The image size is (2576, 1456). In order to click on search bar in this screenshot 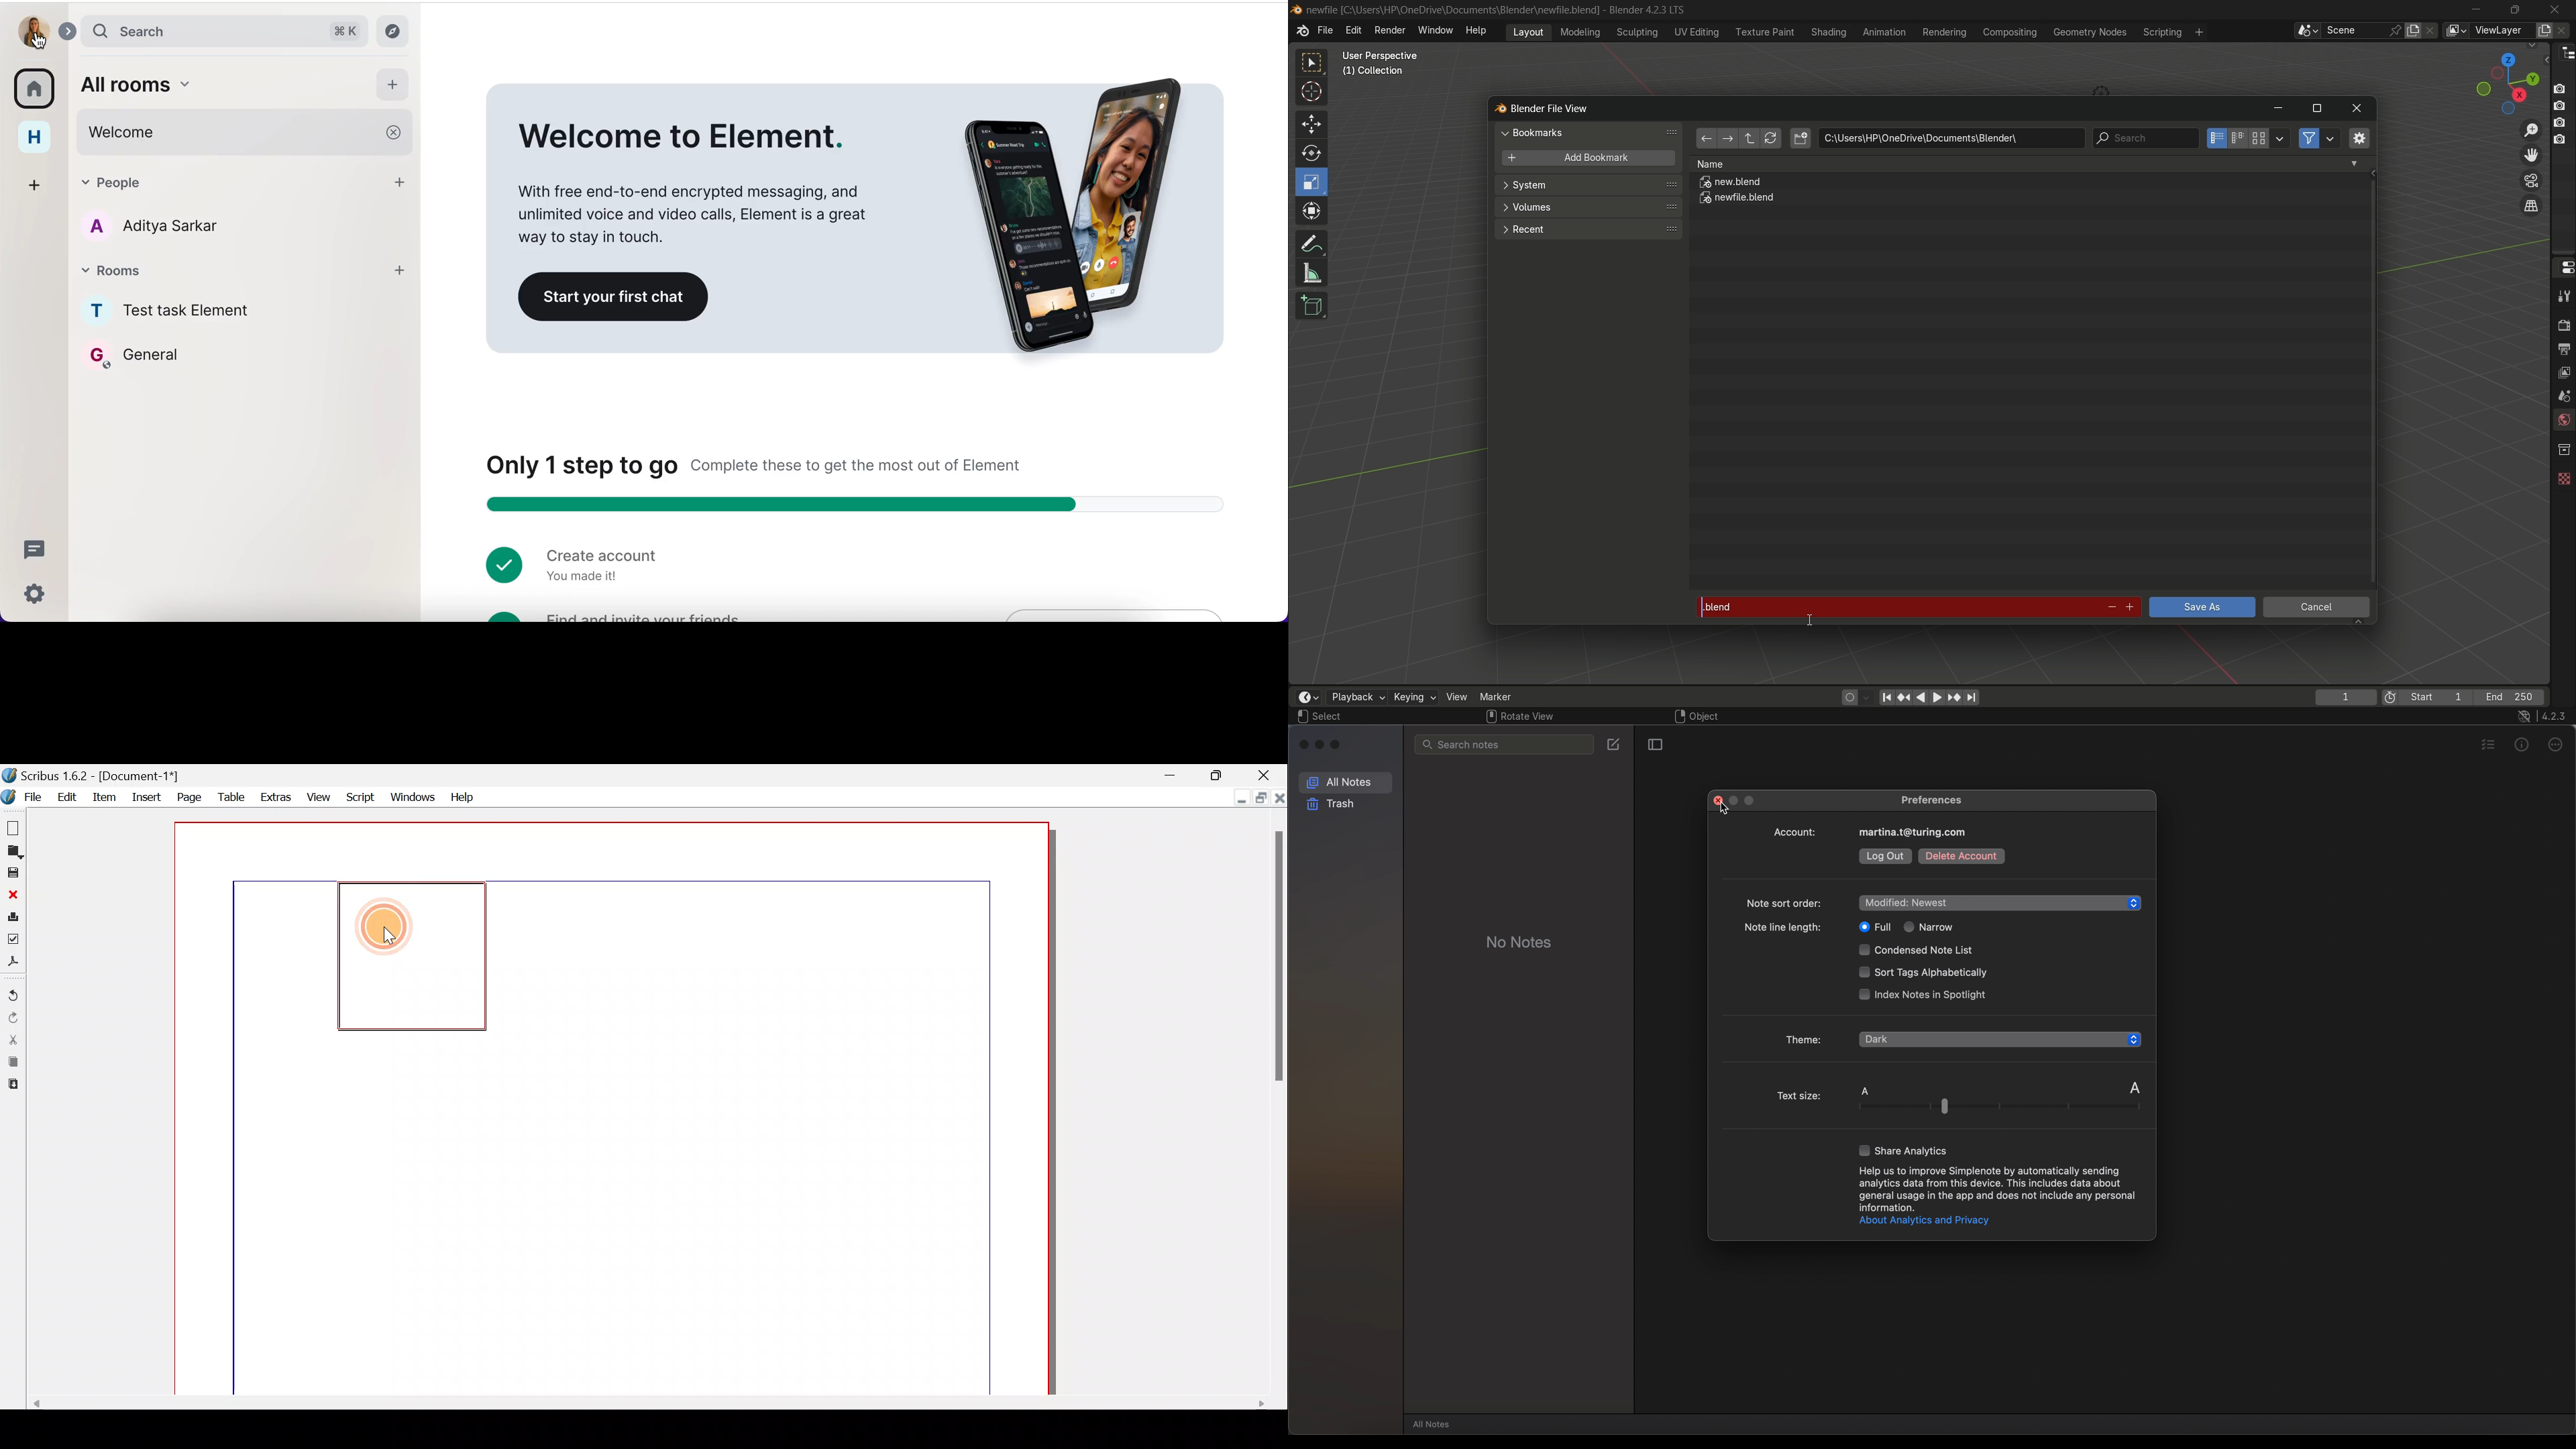, I will do `click(1505, 744)`.